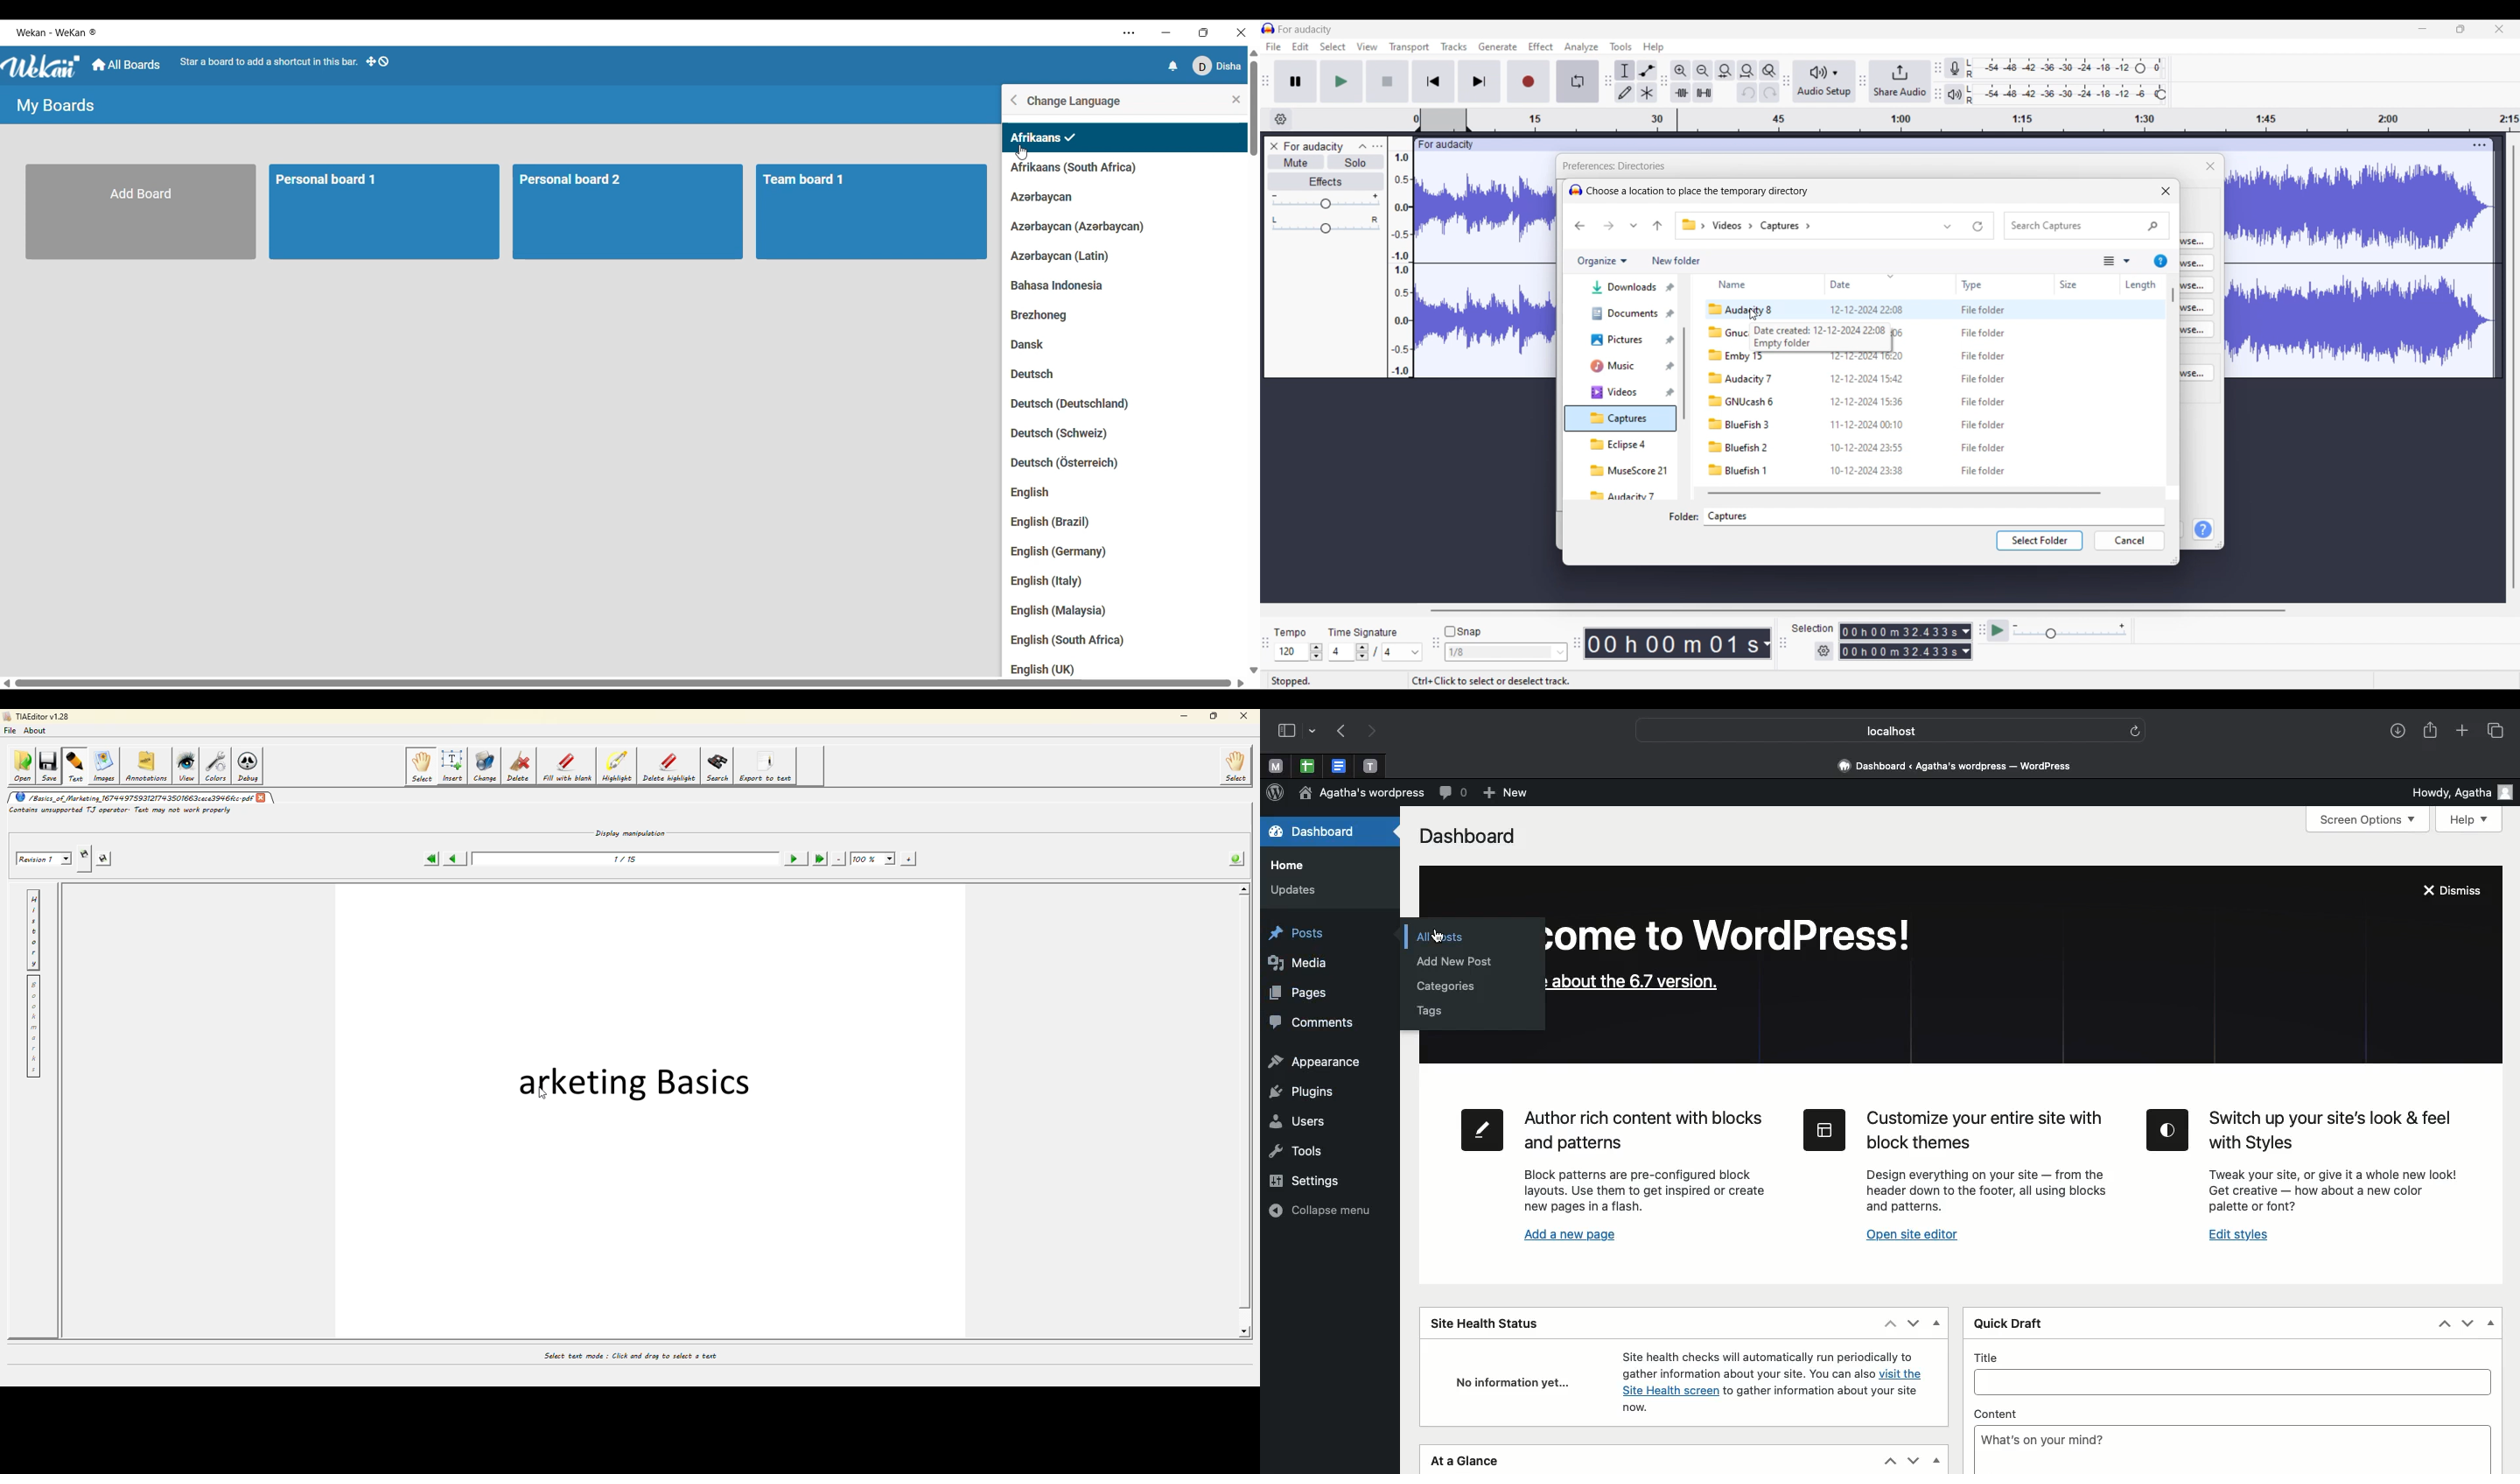 Image resolution: width=2520 pixels, height=1484 pixels. Describe the element at coordinates (1624, 340) in the screenshot. I see `Pictures` at that location.